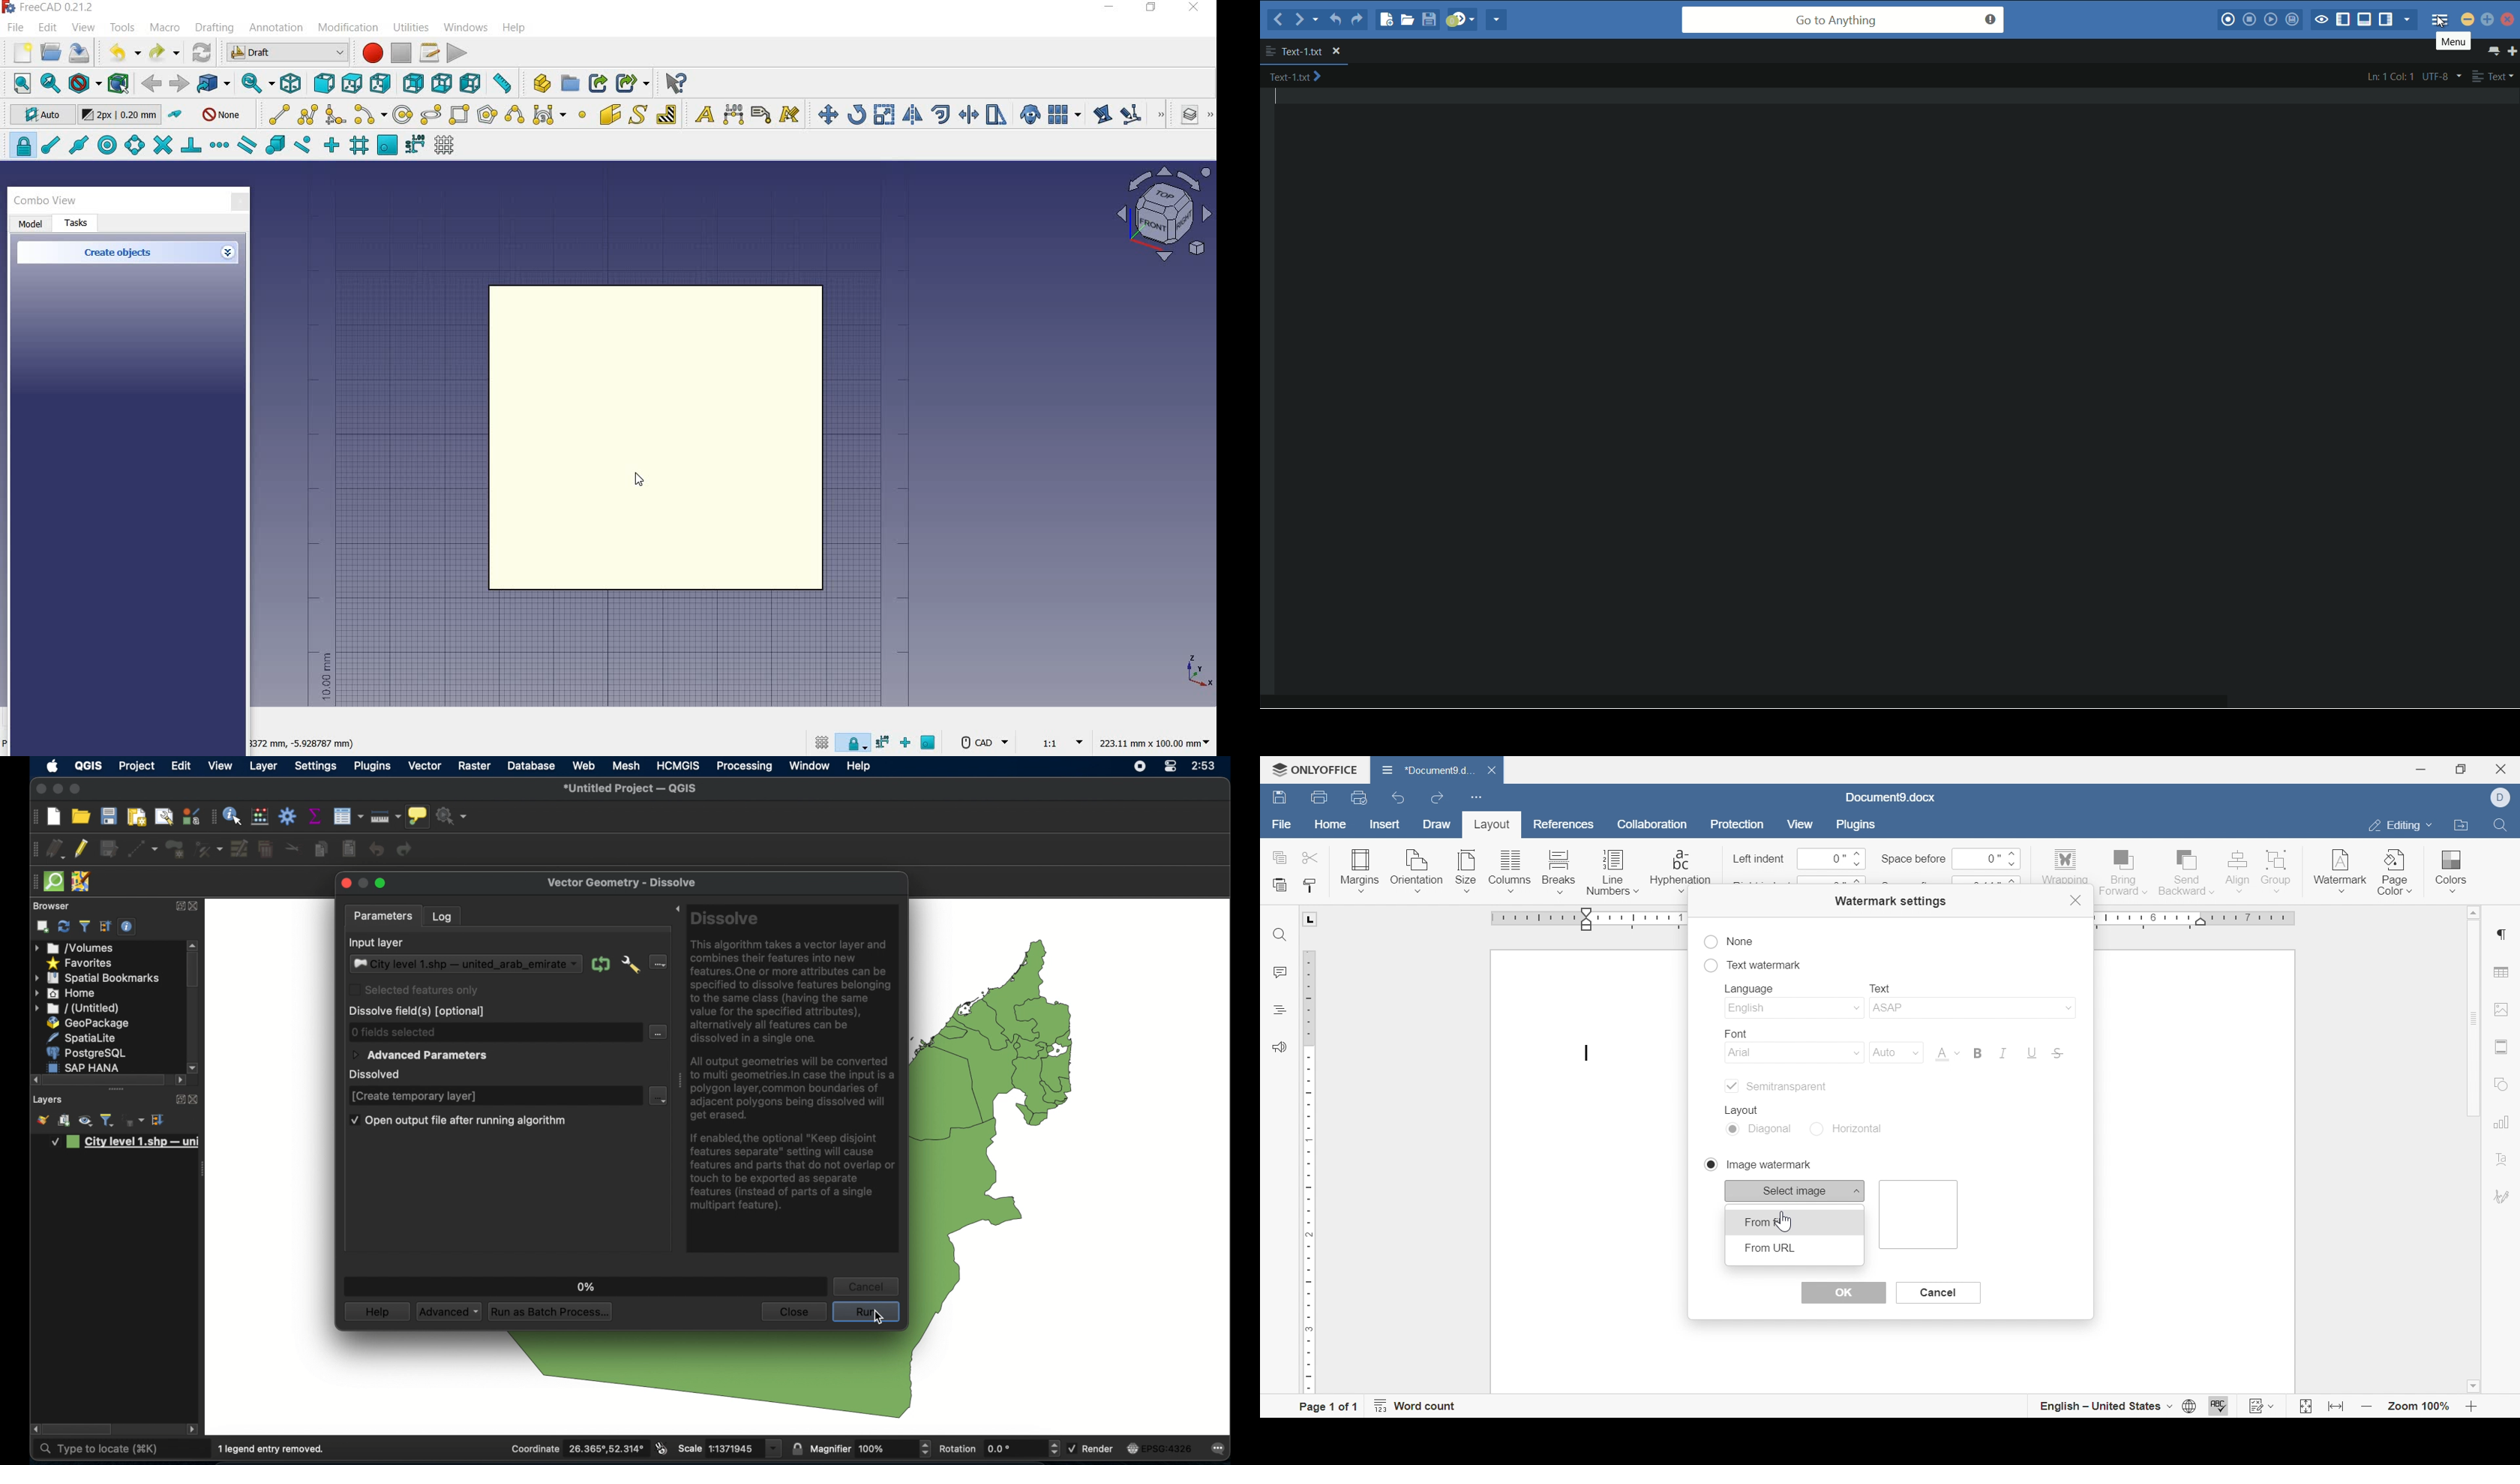 The width and height of the screenshot is (2520, 1484). I want to click on snap working plane, so click(930, 745).